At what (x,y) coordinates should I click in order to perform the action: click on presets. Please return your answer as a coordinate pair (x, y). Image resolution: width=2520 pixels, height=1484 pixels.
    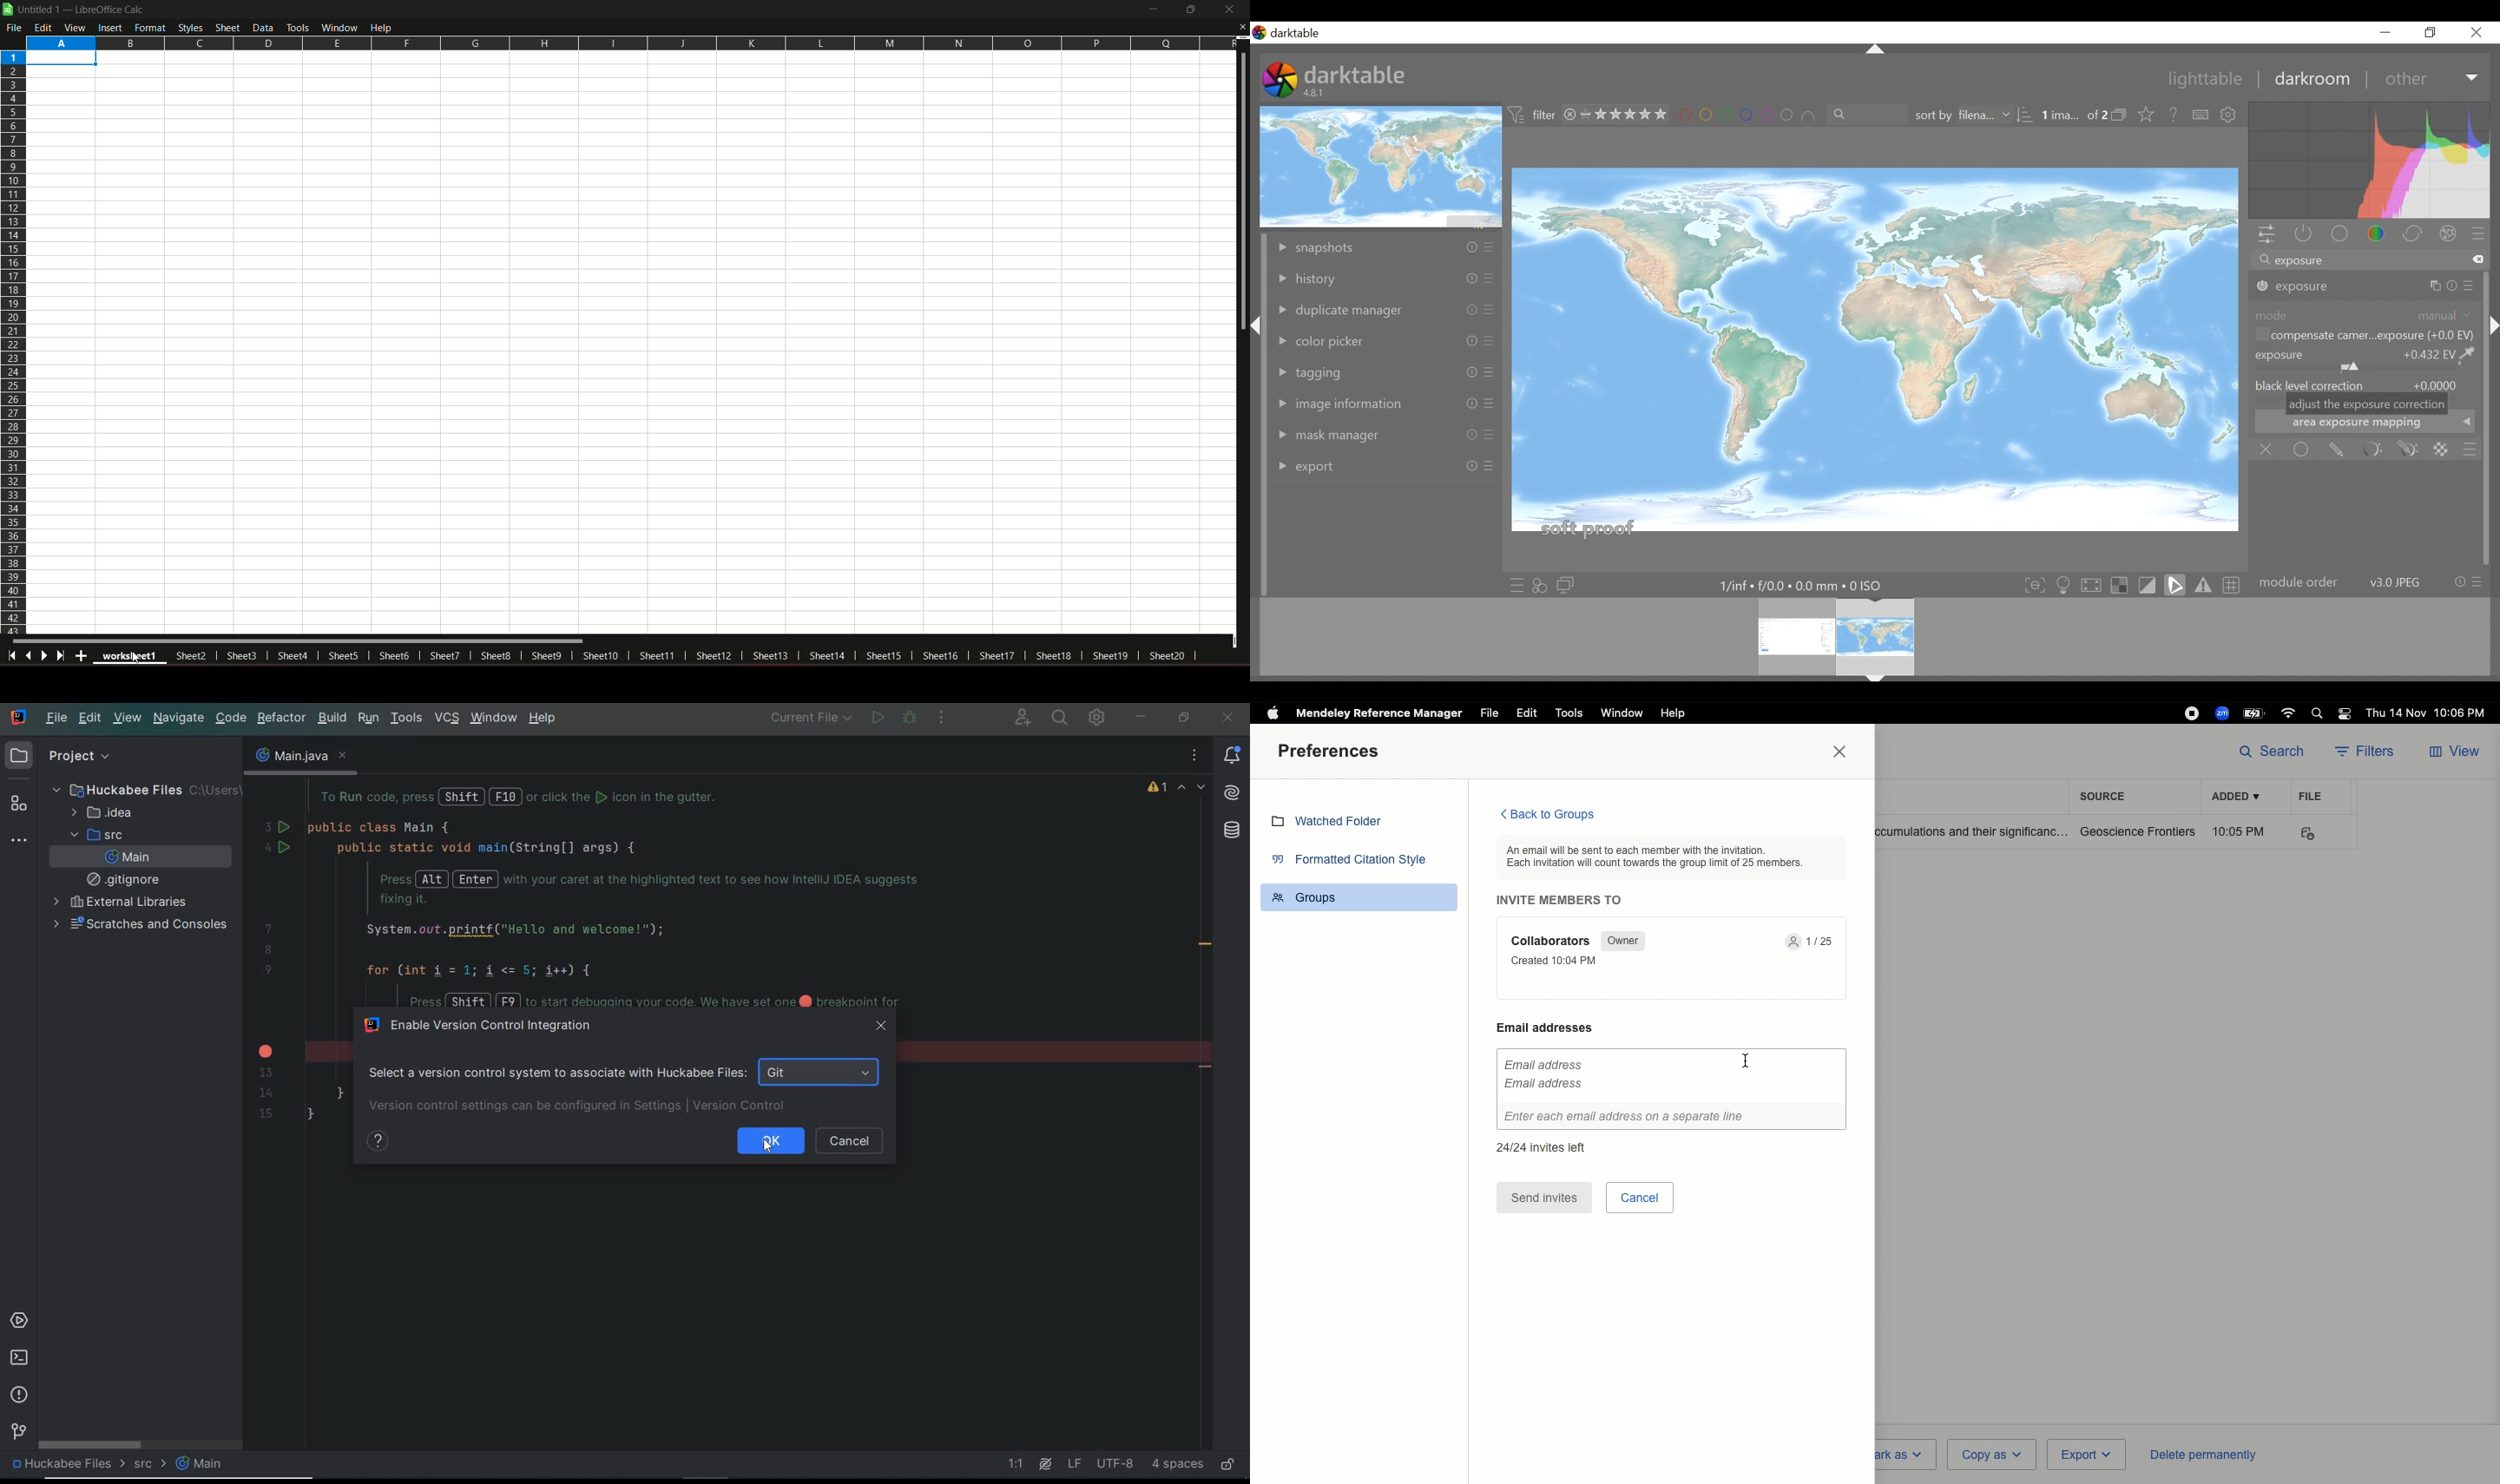
    Looking at the image, I should click on (2479, 235).